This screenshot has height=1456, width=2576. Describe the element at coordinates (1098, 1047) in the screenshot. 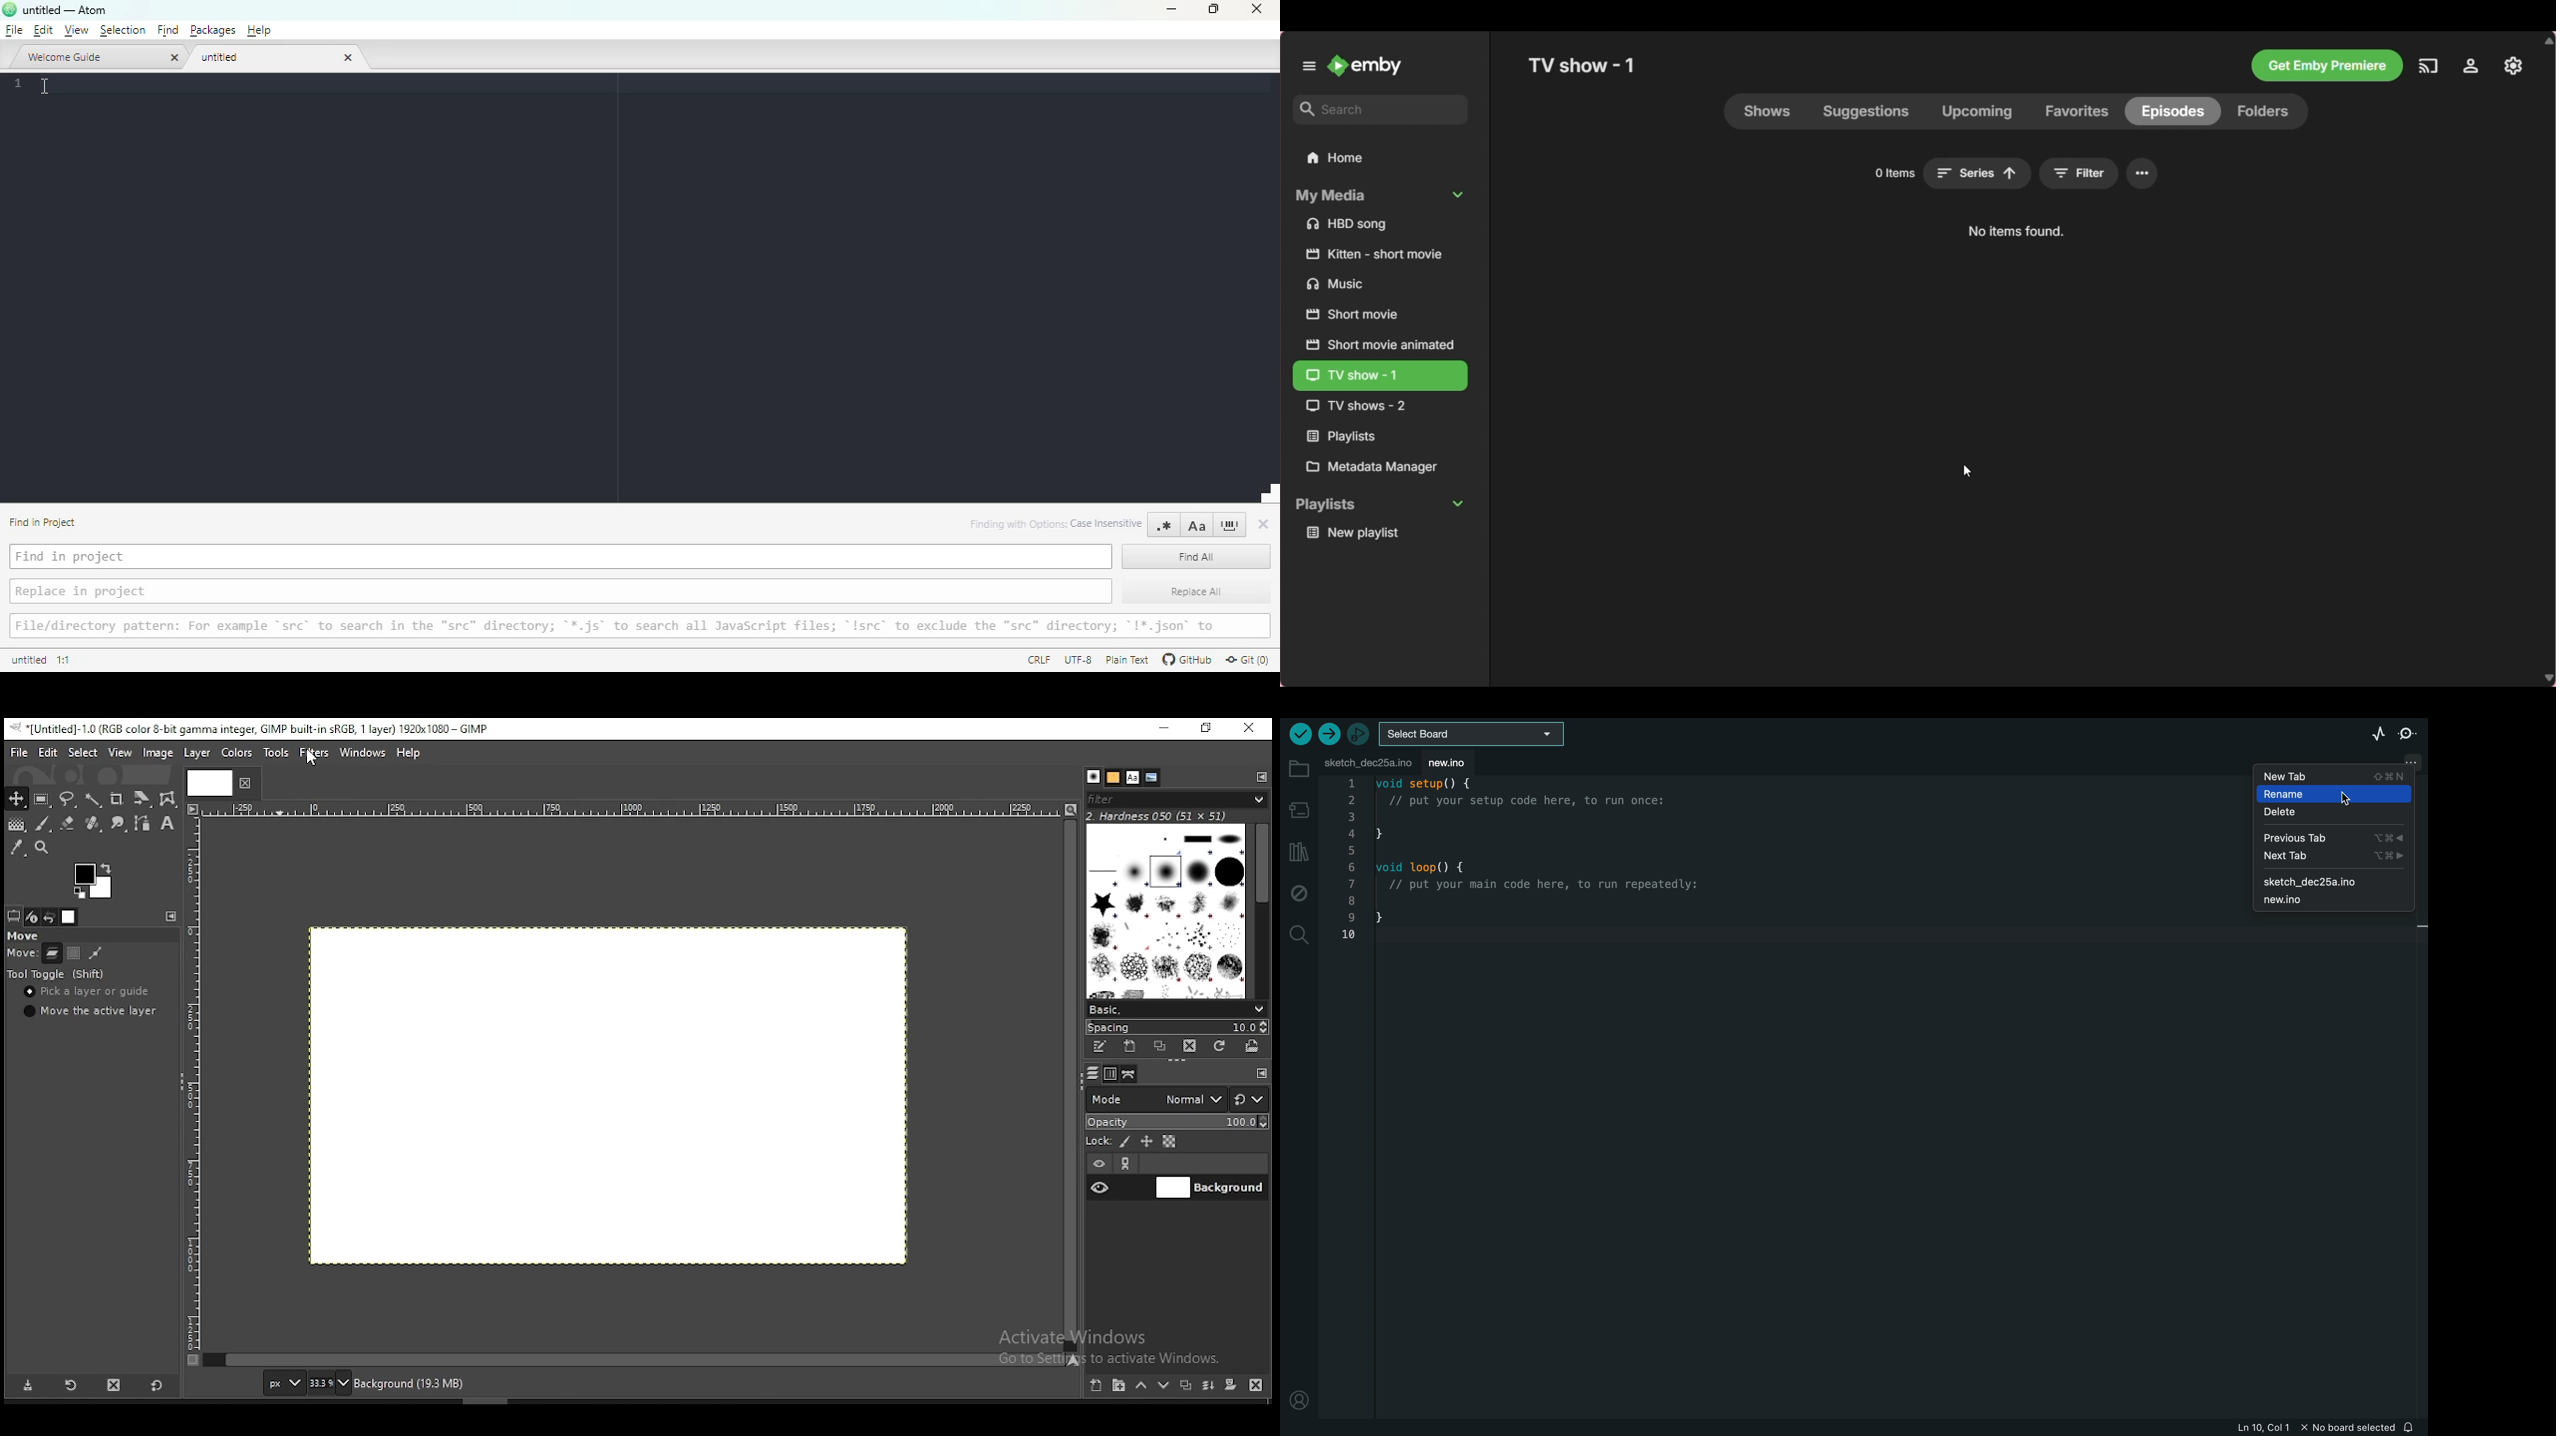

I see `edit this brush` at that location.